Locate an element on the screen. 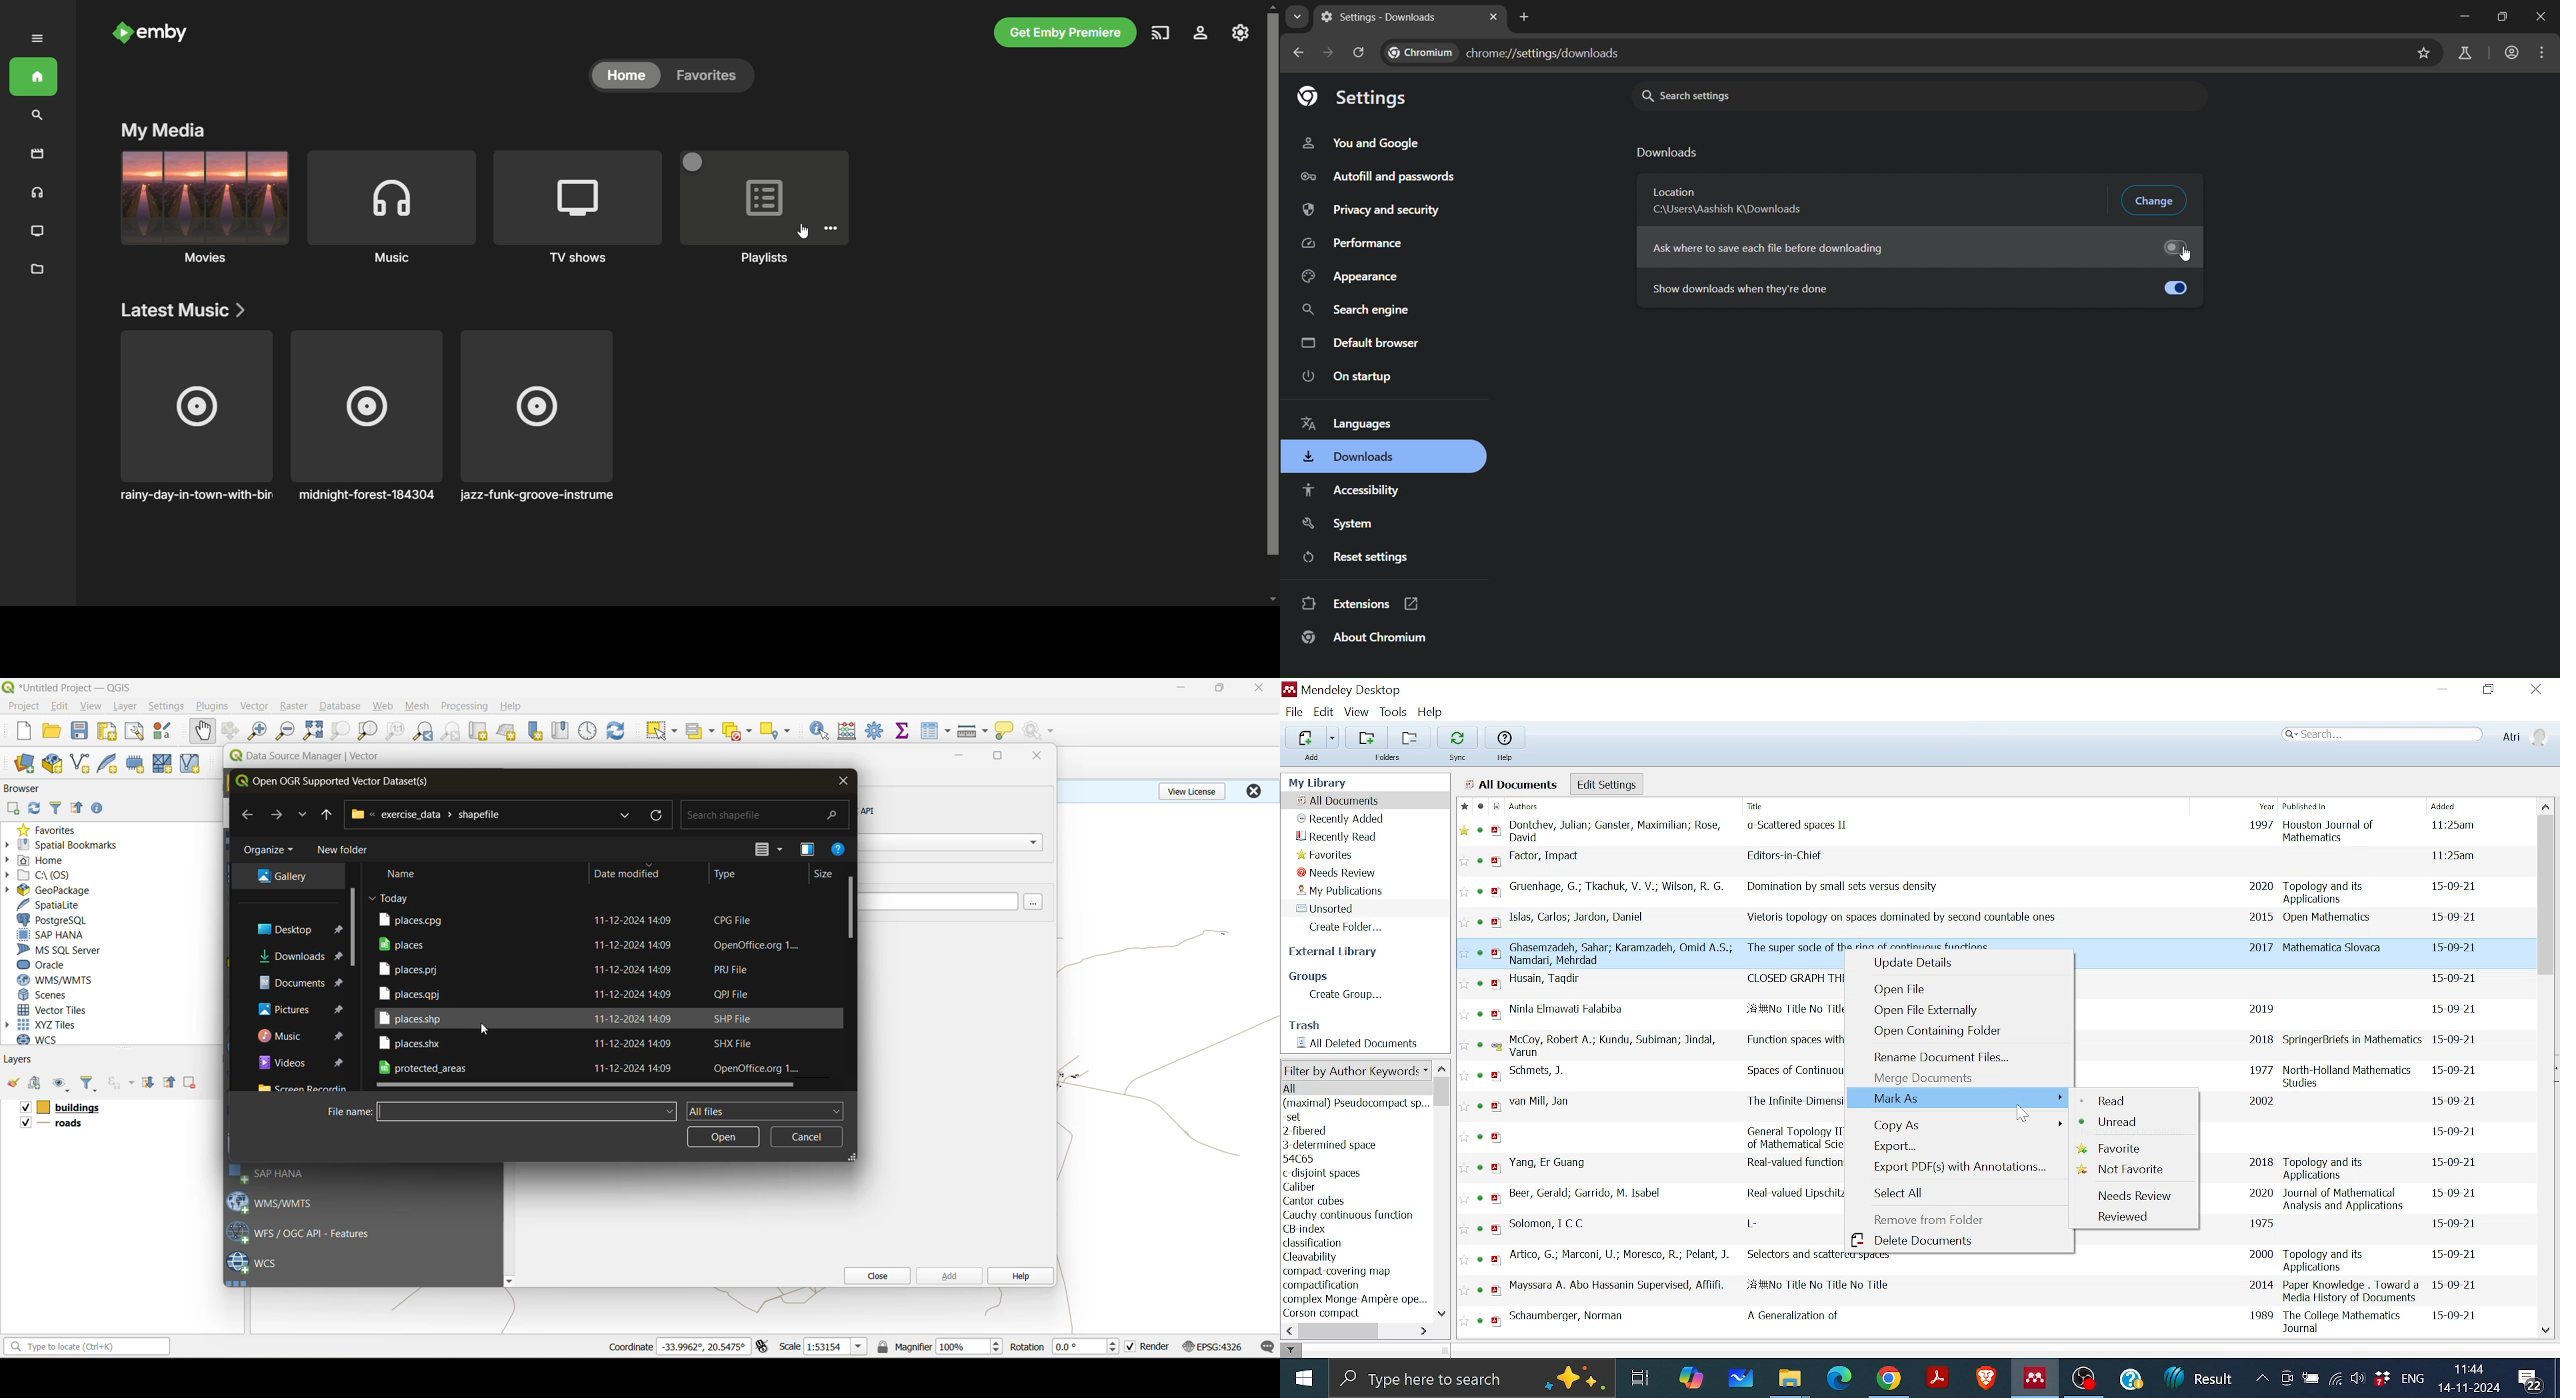 The width and height of the screenshot is (2576, 1400). Export PDF(s) with Annotations is located at coordinates (1956, 1167).